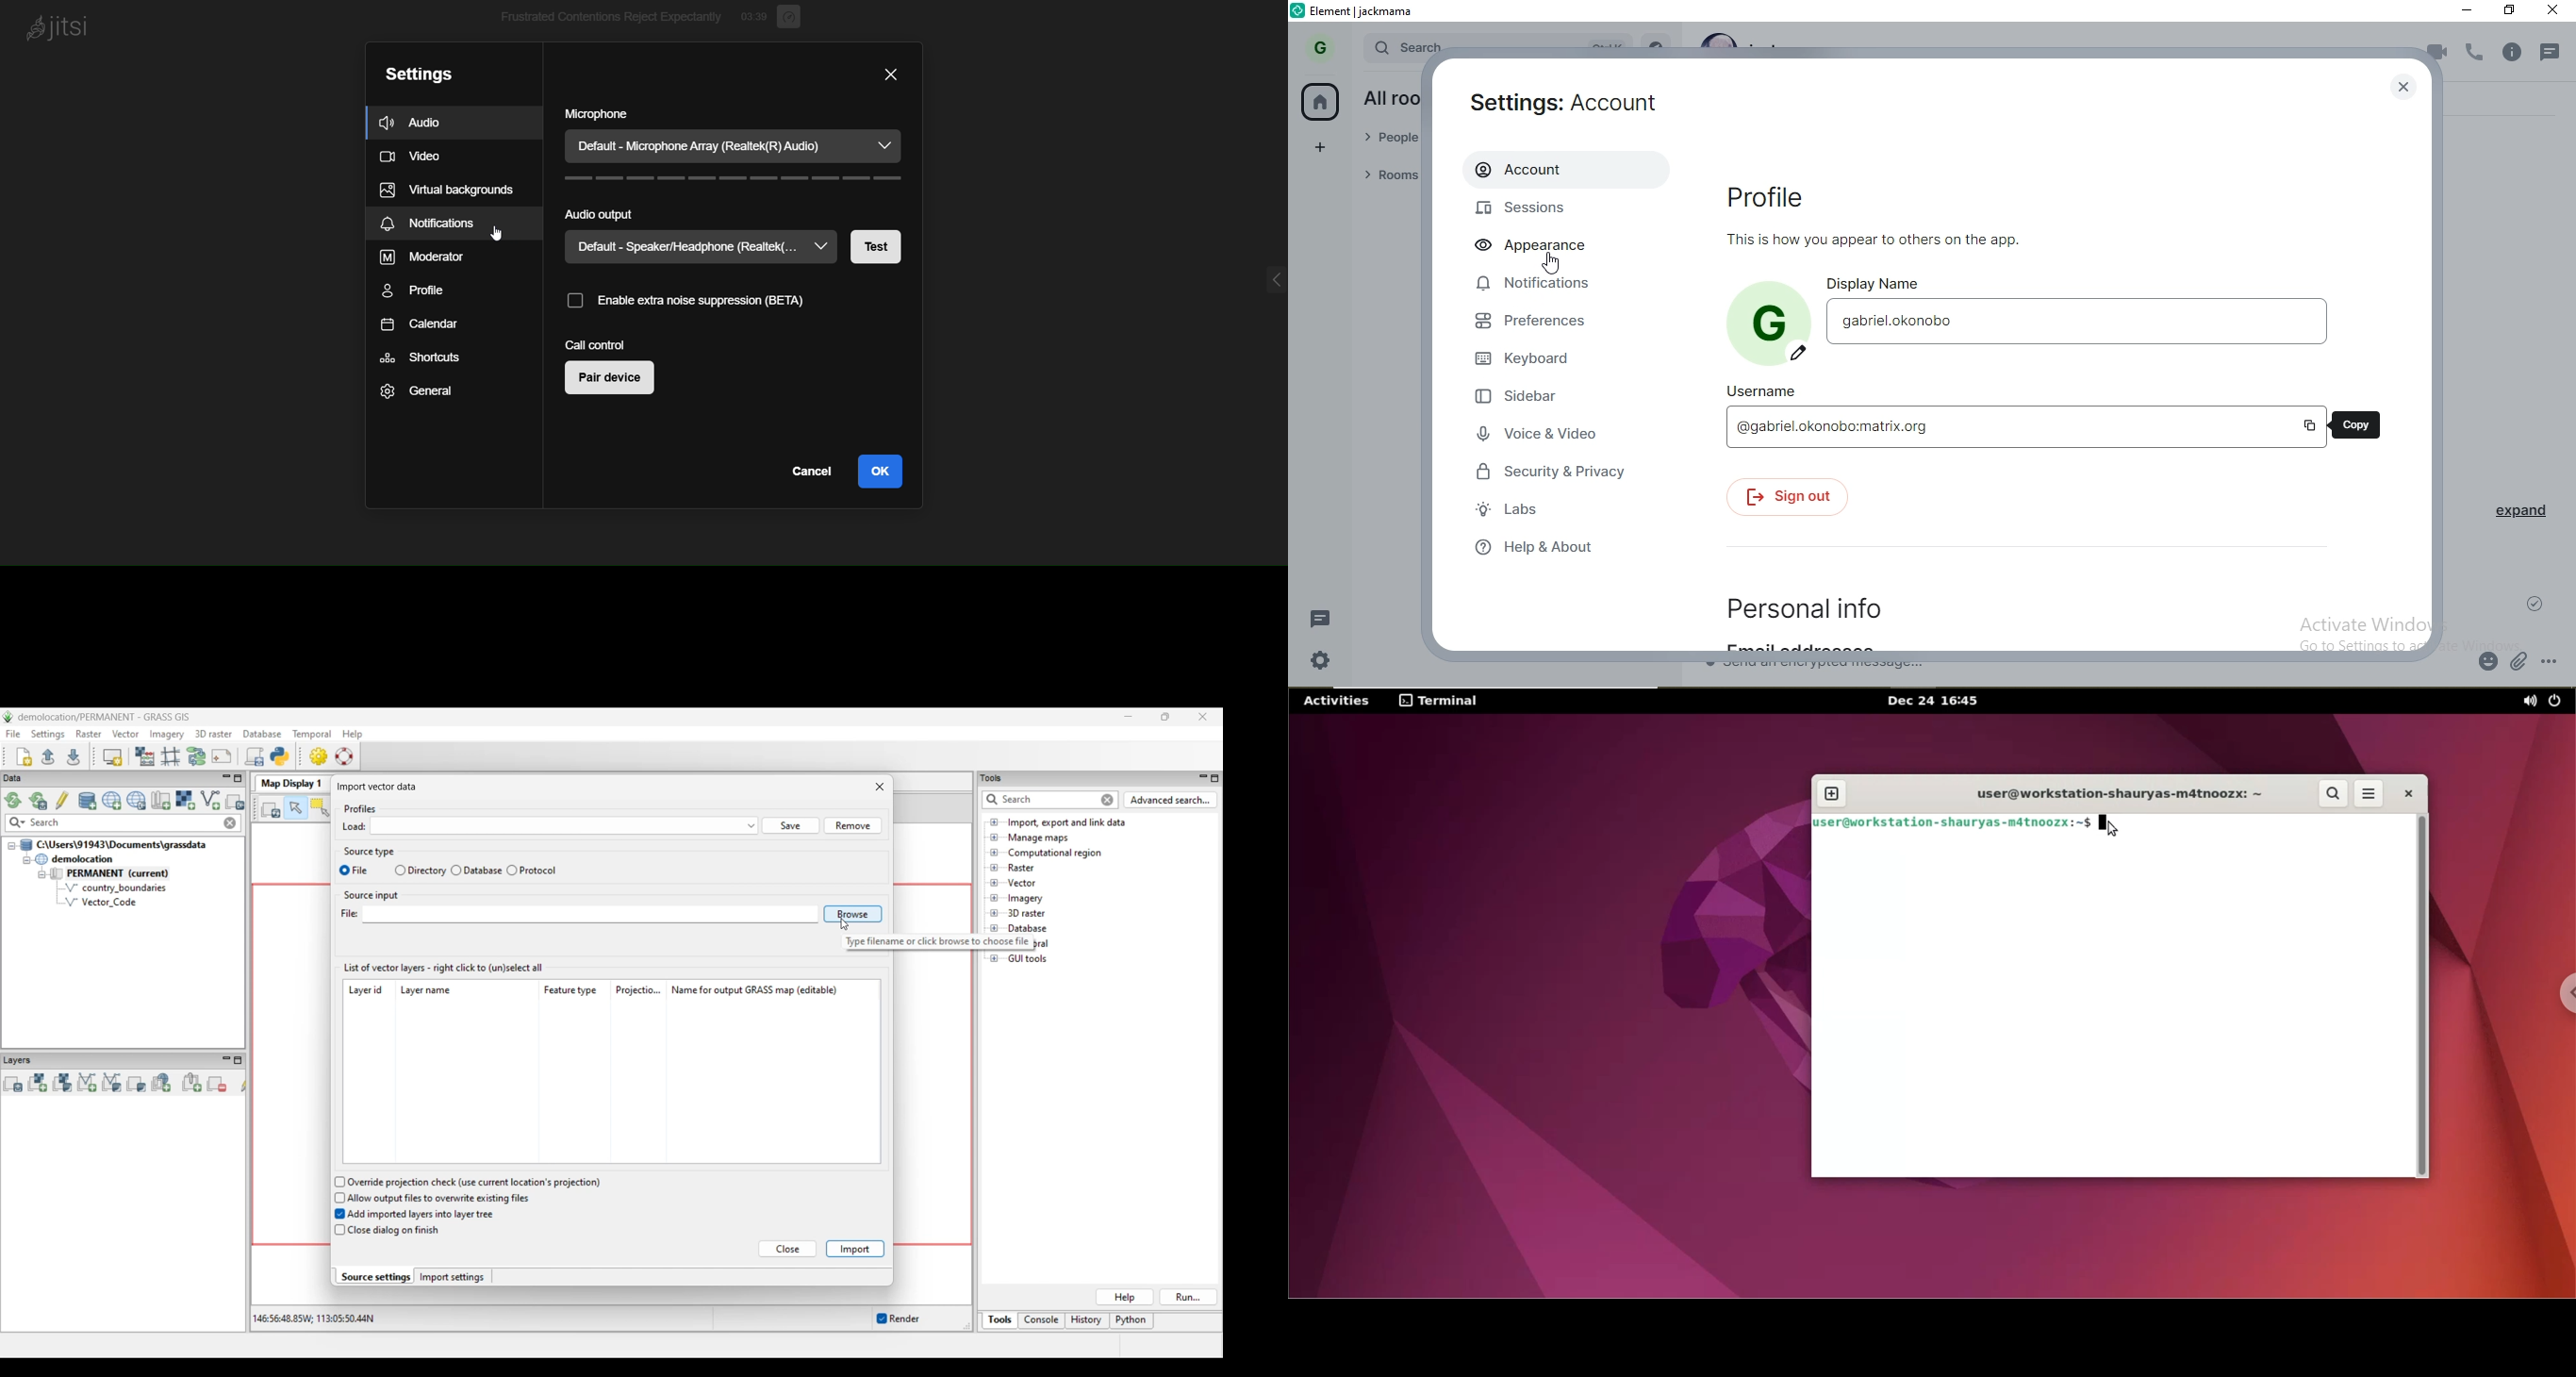 This screenshot has width=2576, height=1400. What do you see at coordinates (1558, 468) in the screenshot?
I see `security & privacy` at bounding box center [1558, 468].